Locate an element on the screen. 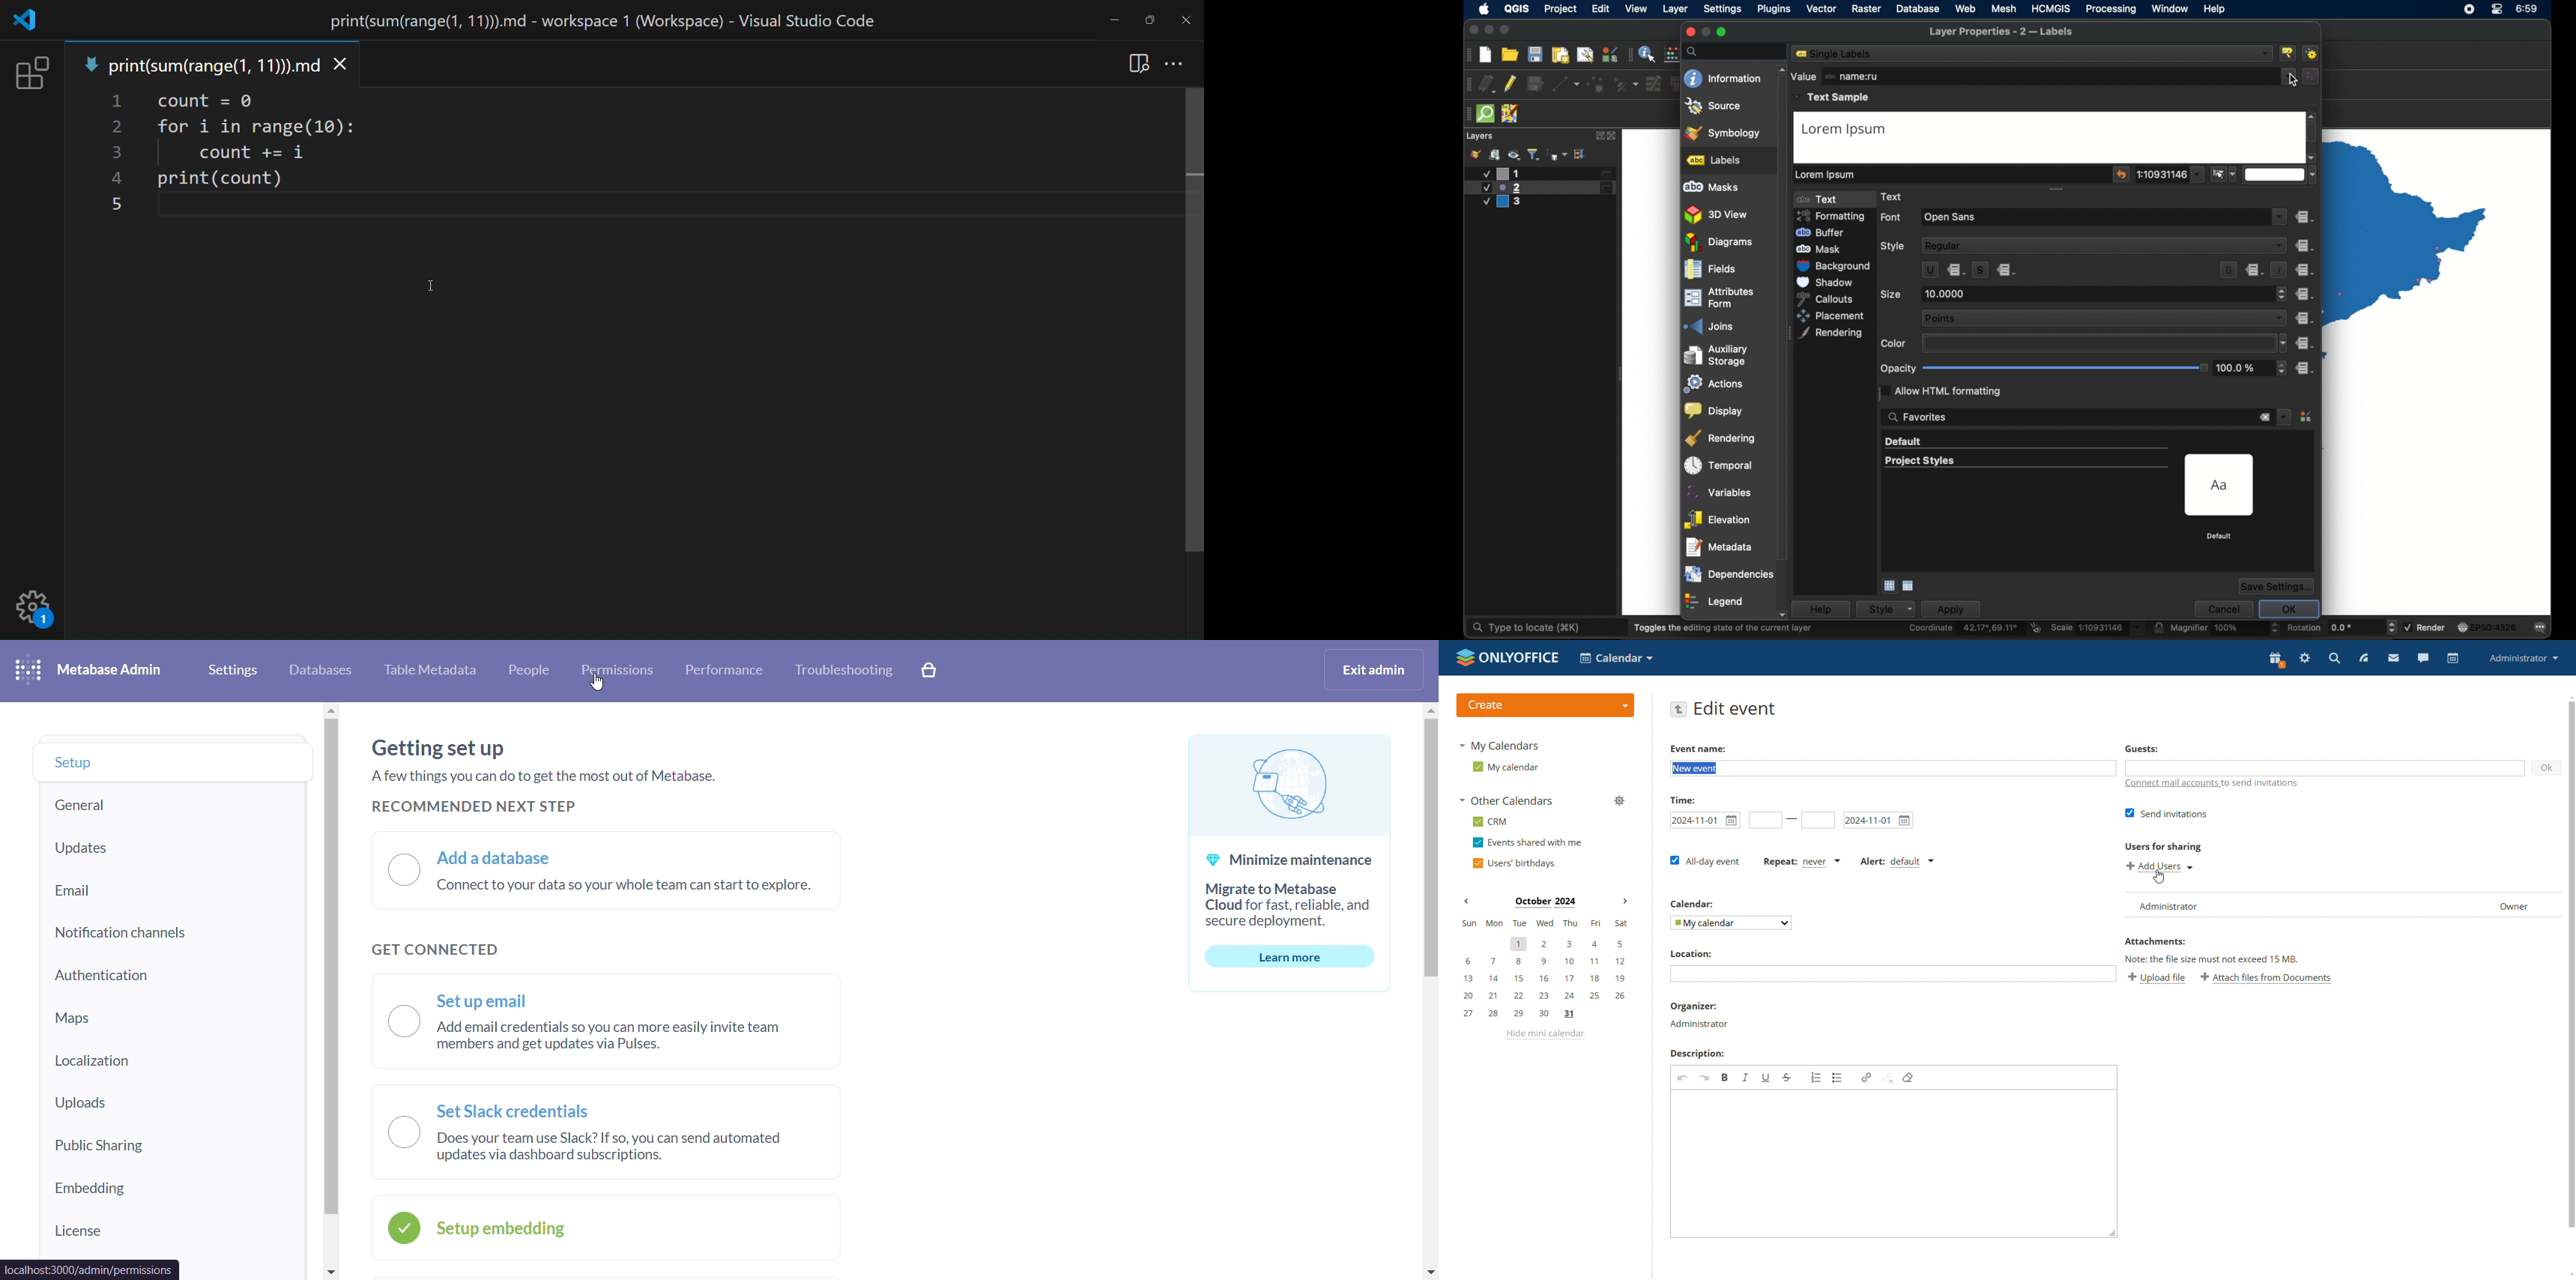  settings is located at coordinates (230, 671).